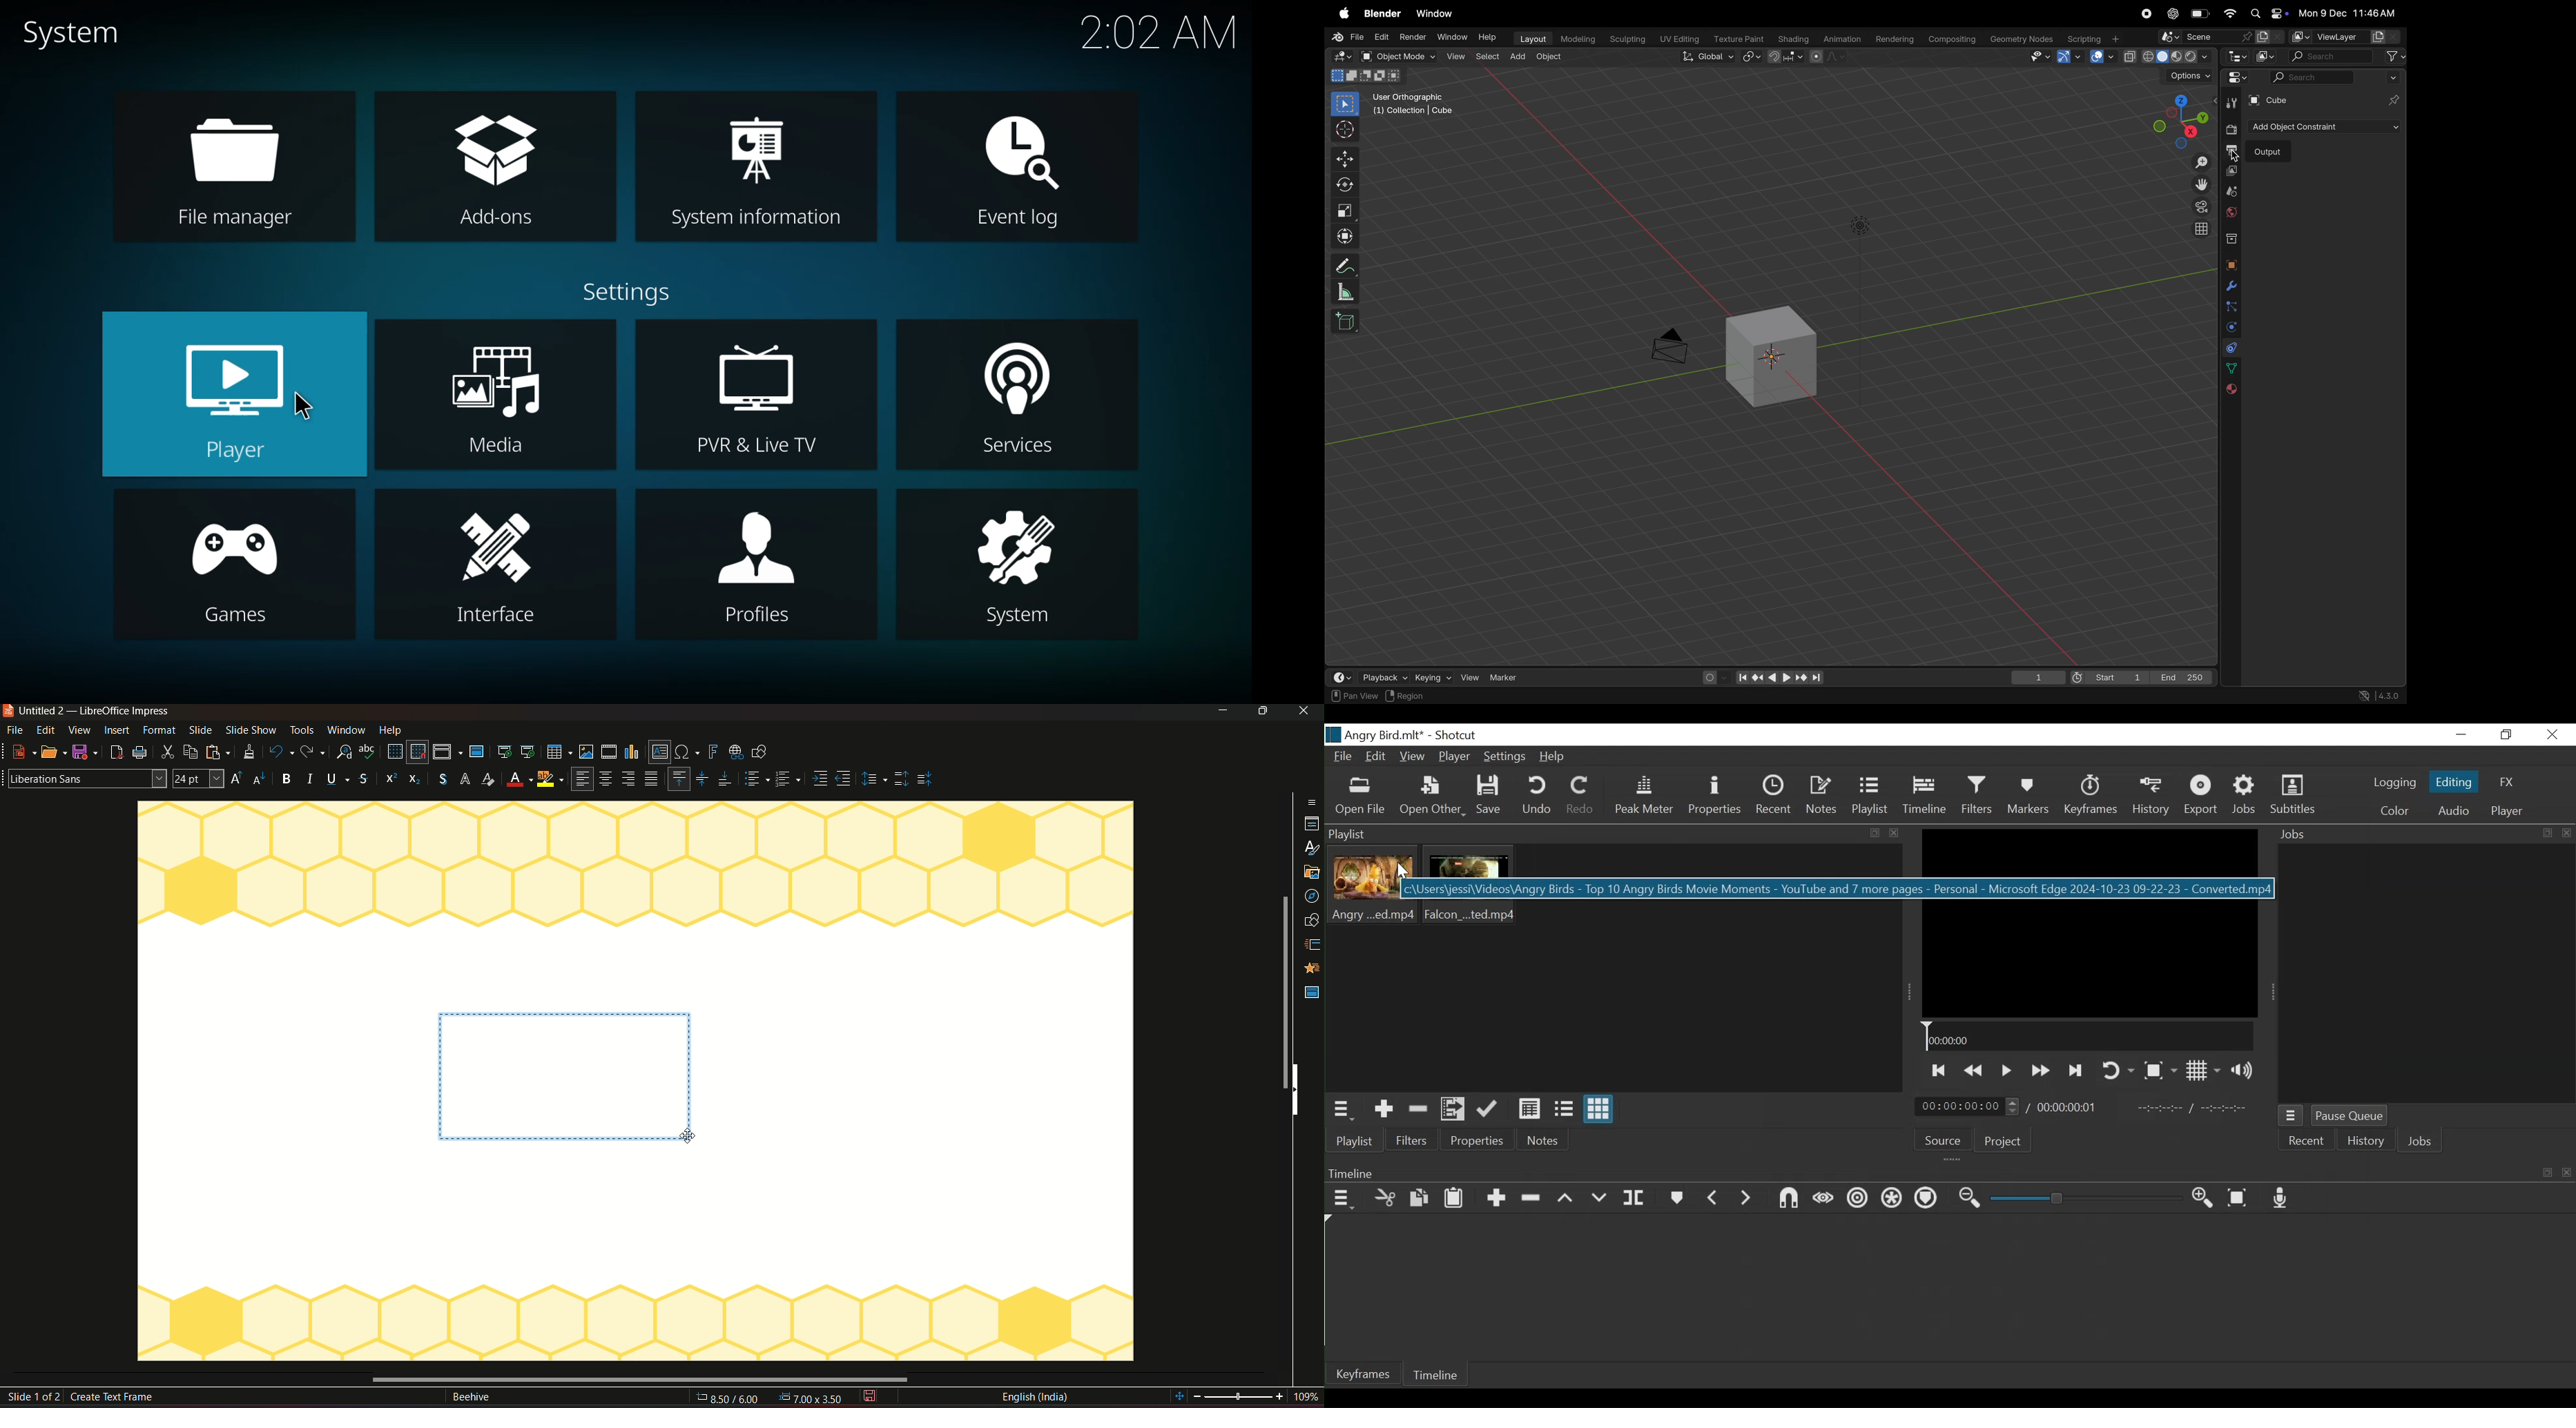 The height and width of the screenshot is (1428, 2576). Describe the element at coordinates (2275, 102) in the screenshot. I see `cube` at that location.